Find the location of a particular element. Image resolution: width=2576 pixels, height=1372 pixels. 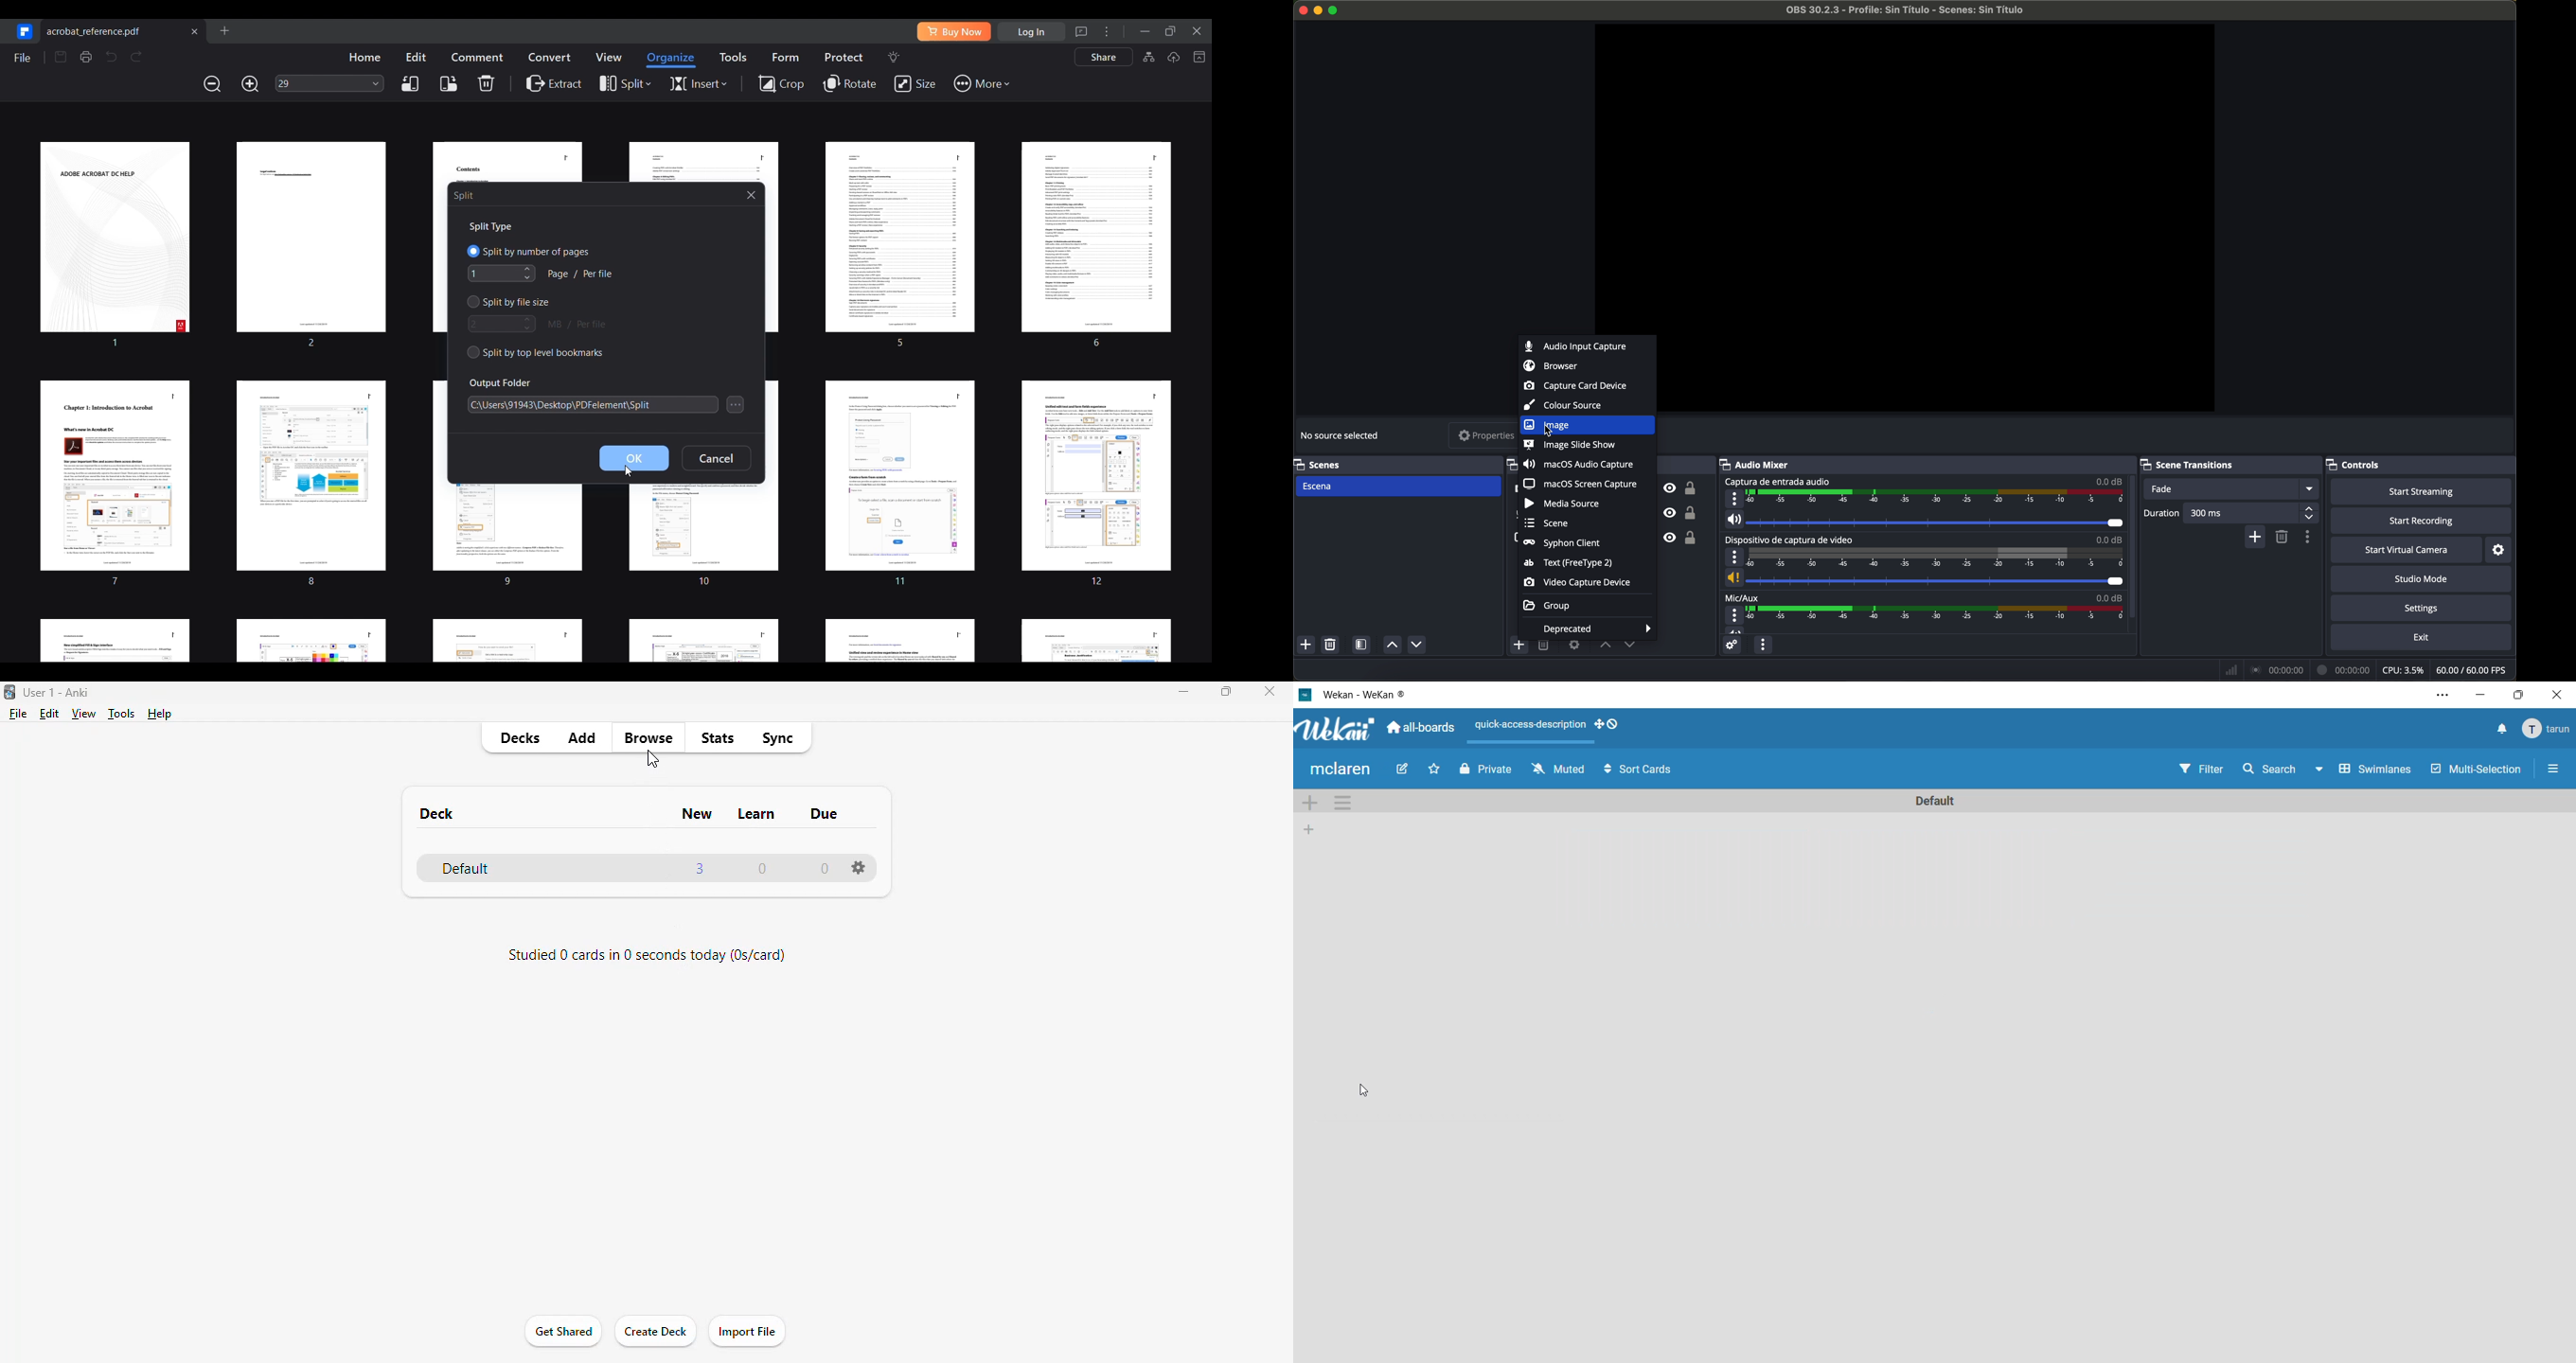

3 is located at coordinates (699, 869).